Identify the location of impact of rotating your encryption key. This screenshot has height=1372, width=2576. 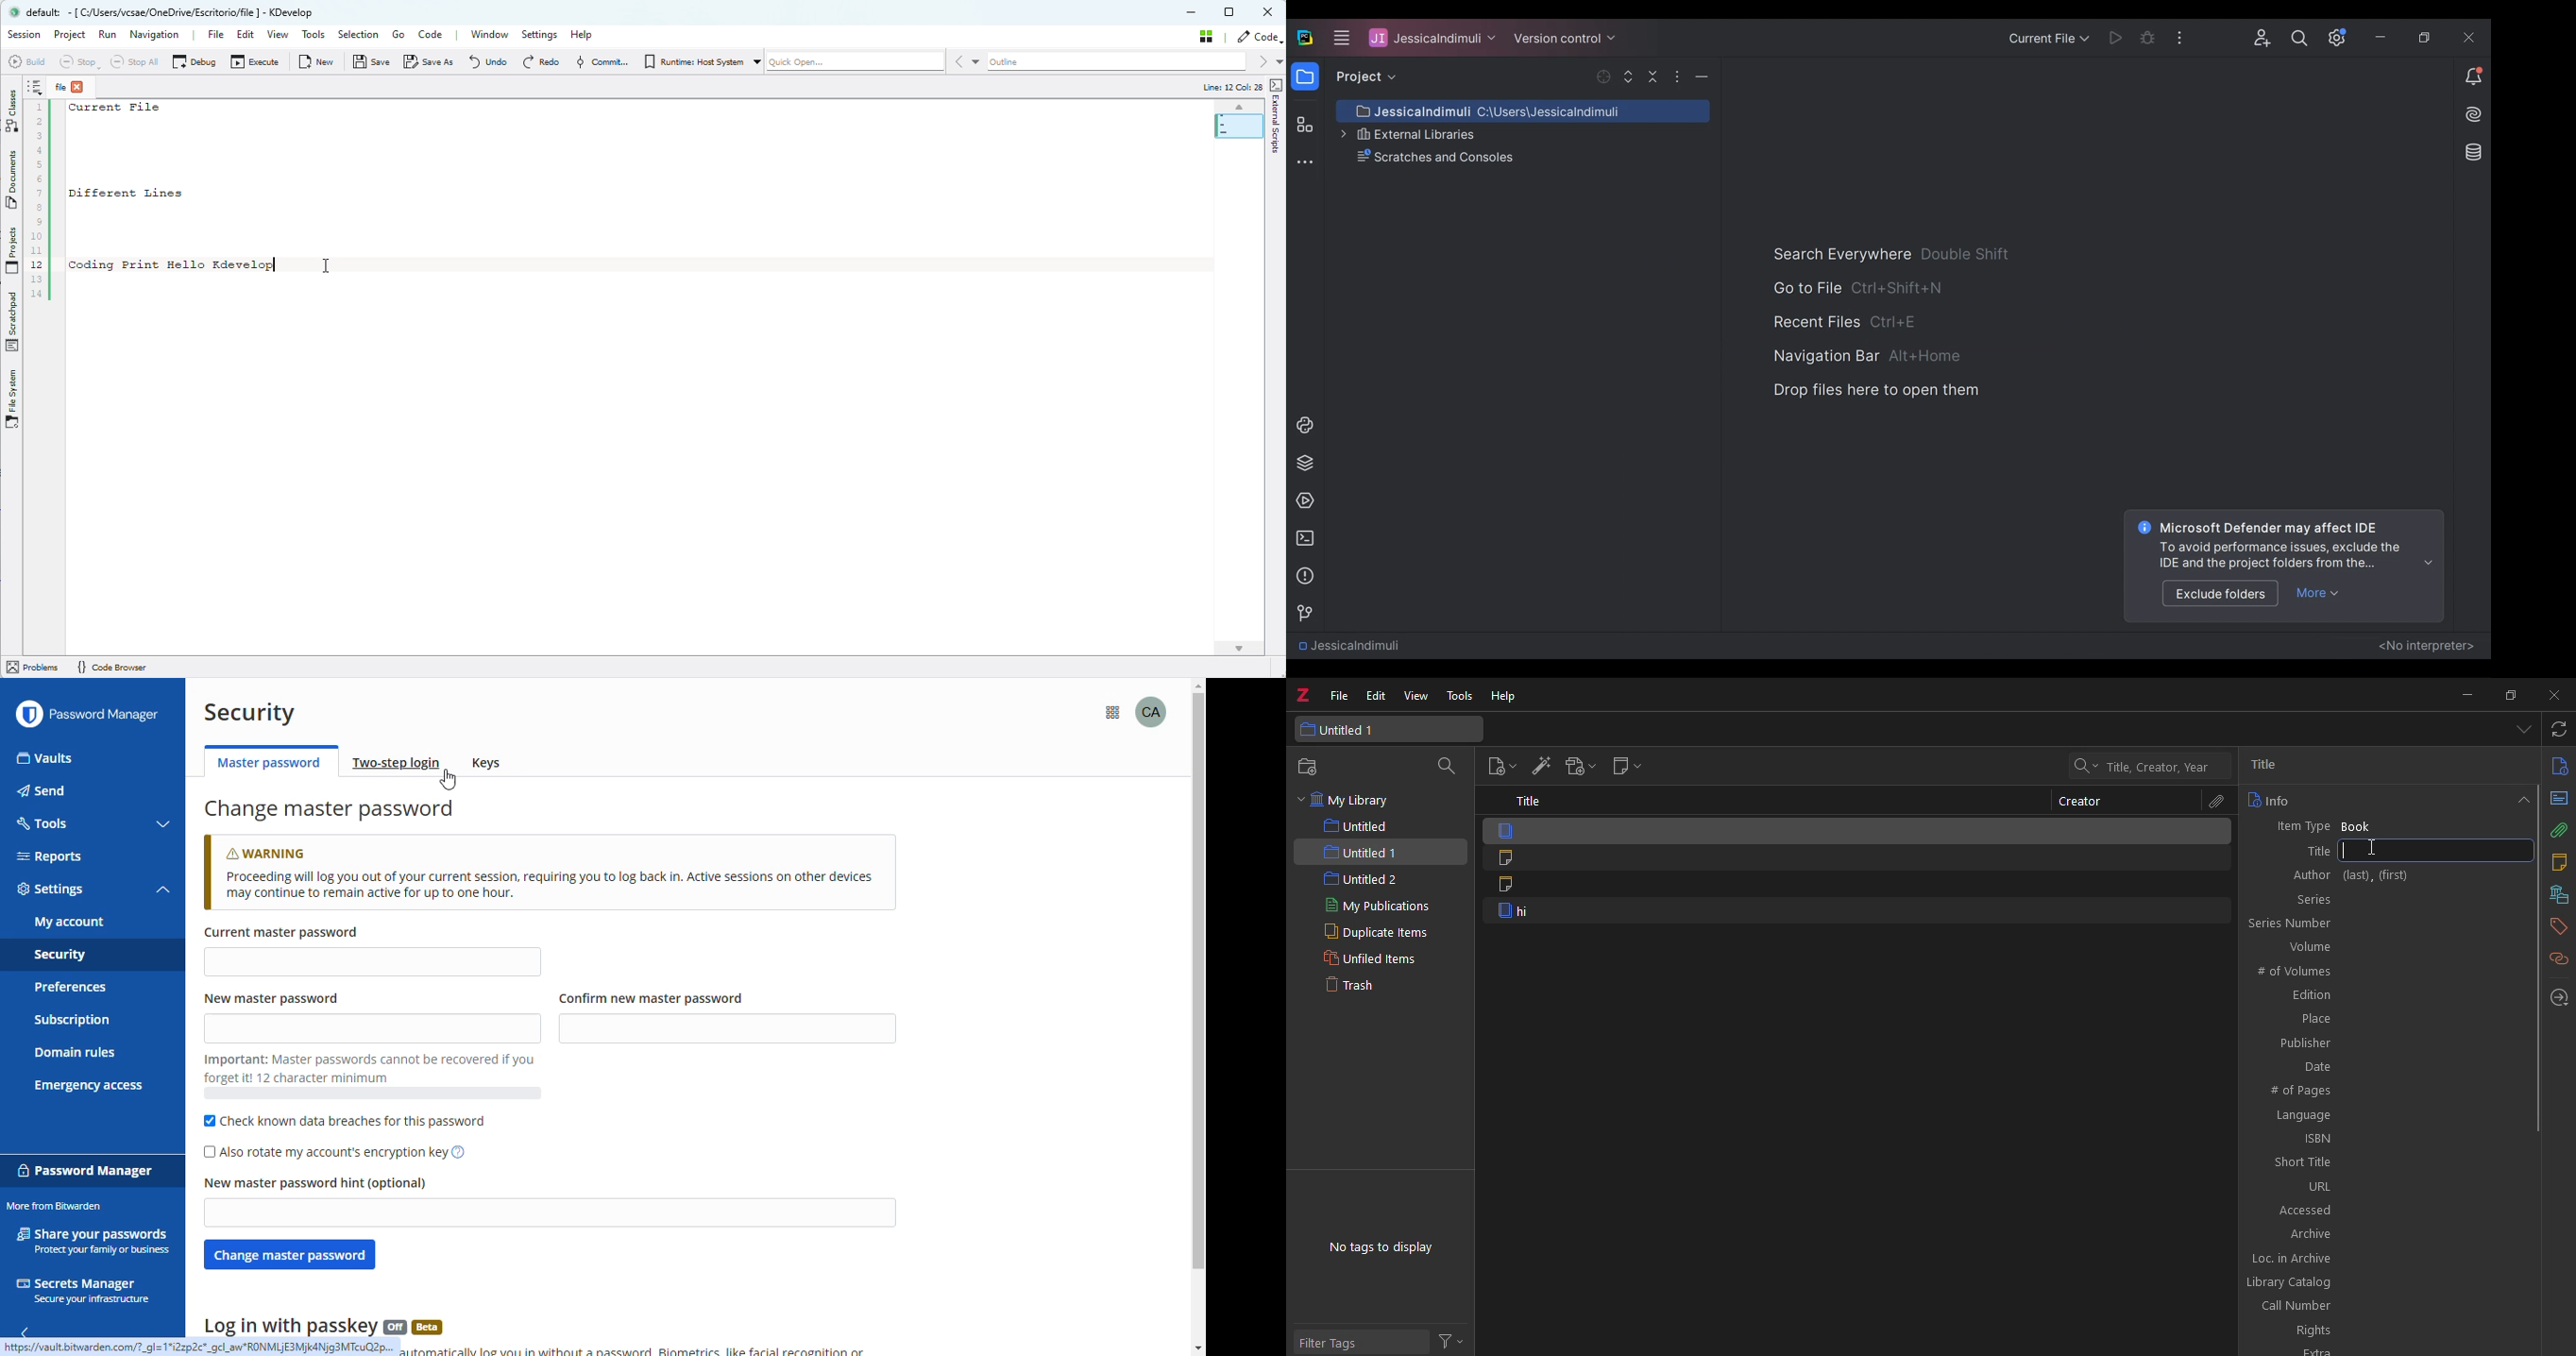
(459, 1153).